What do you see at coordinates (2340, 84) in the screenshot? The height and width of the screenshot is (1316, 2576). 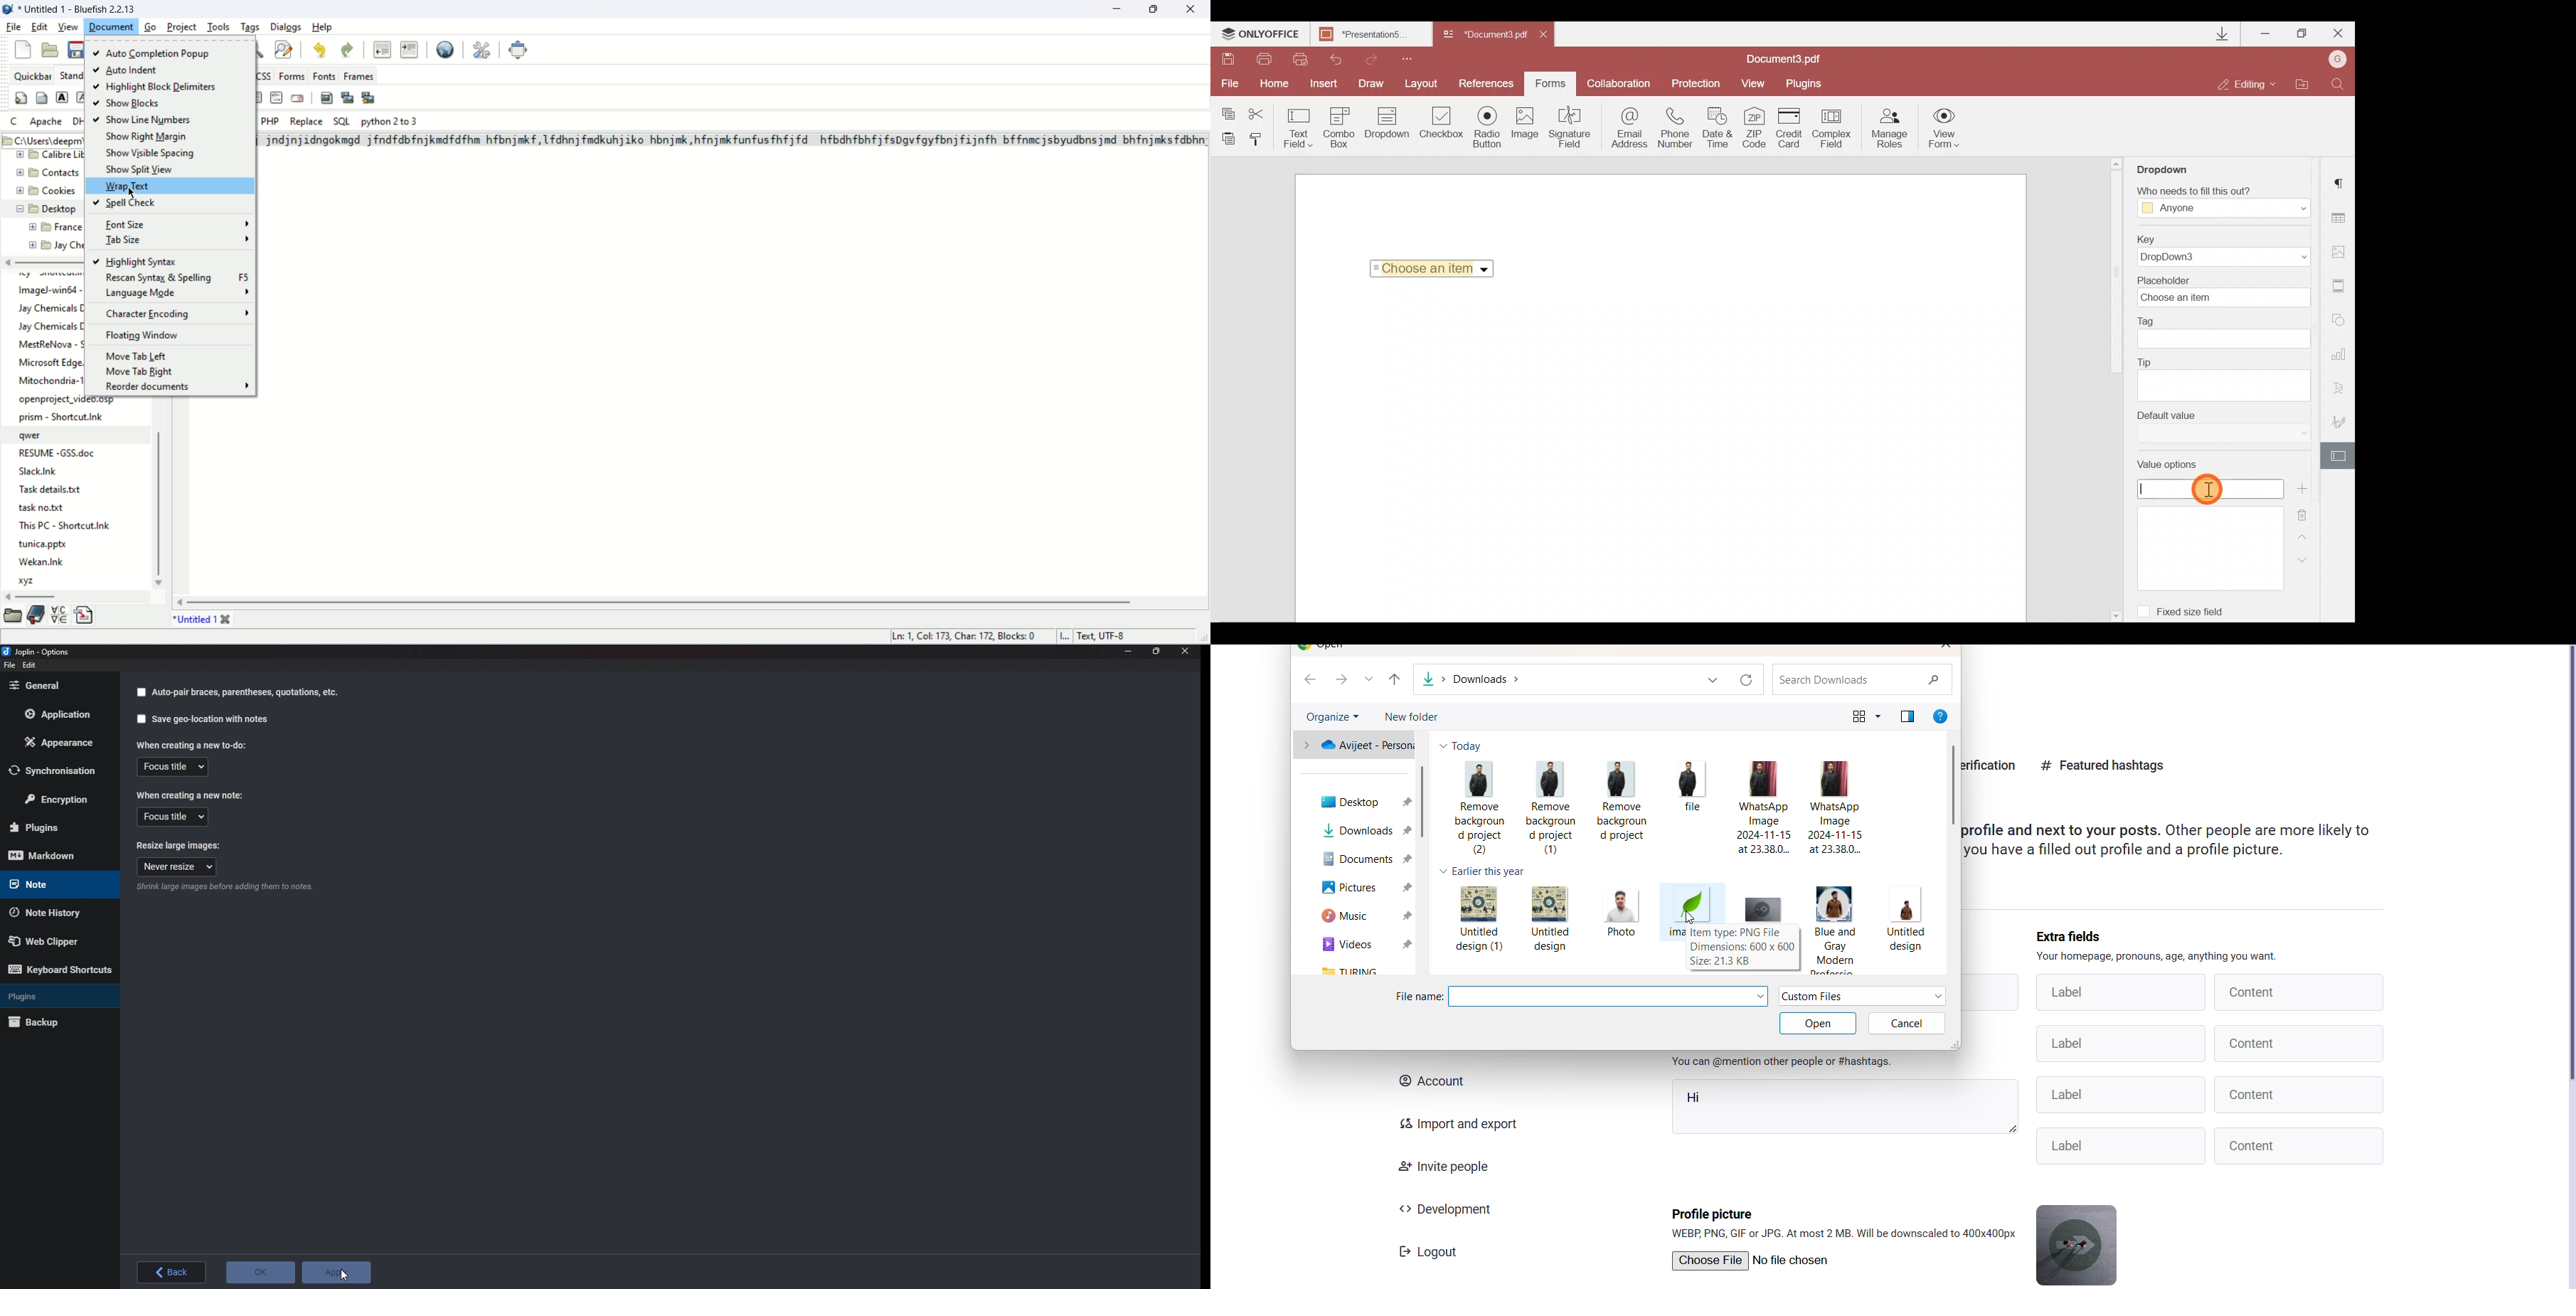 I see `Find` at bounding box center [2340, 84].